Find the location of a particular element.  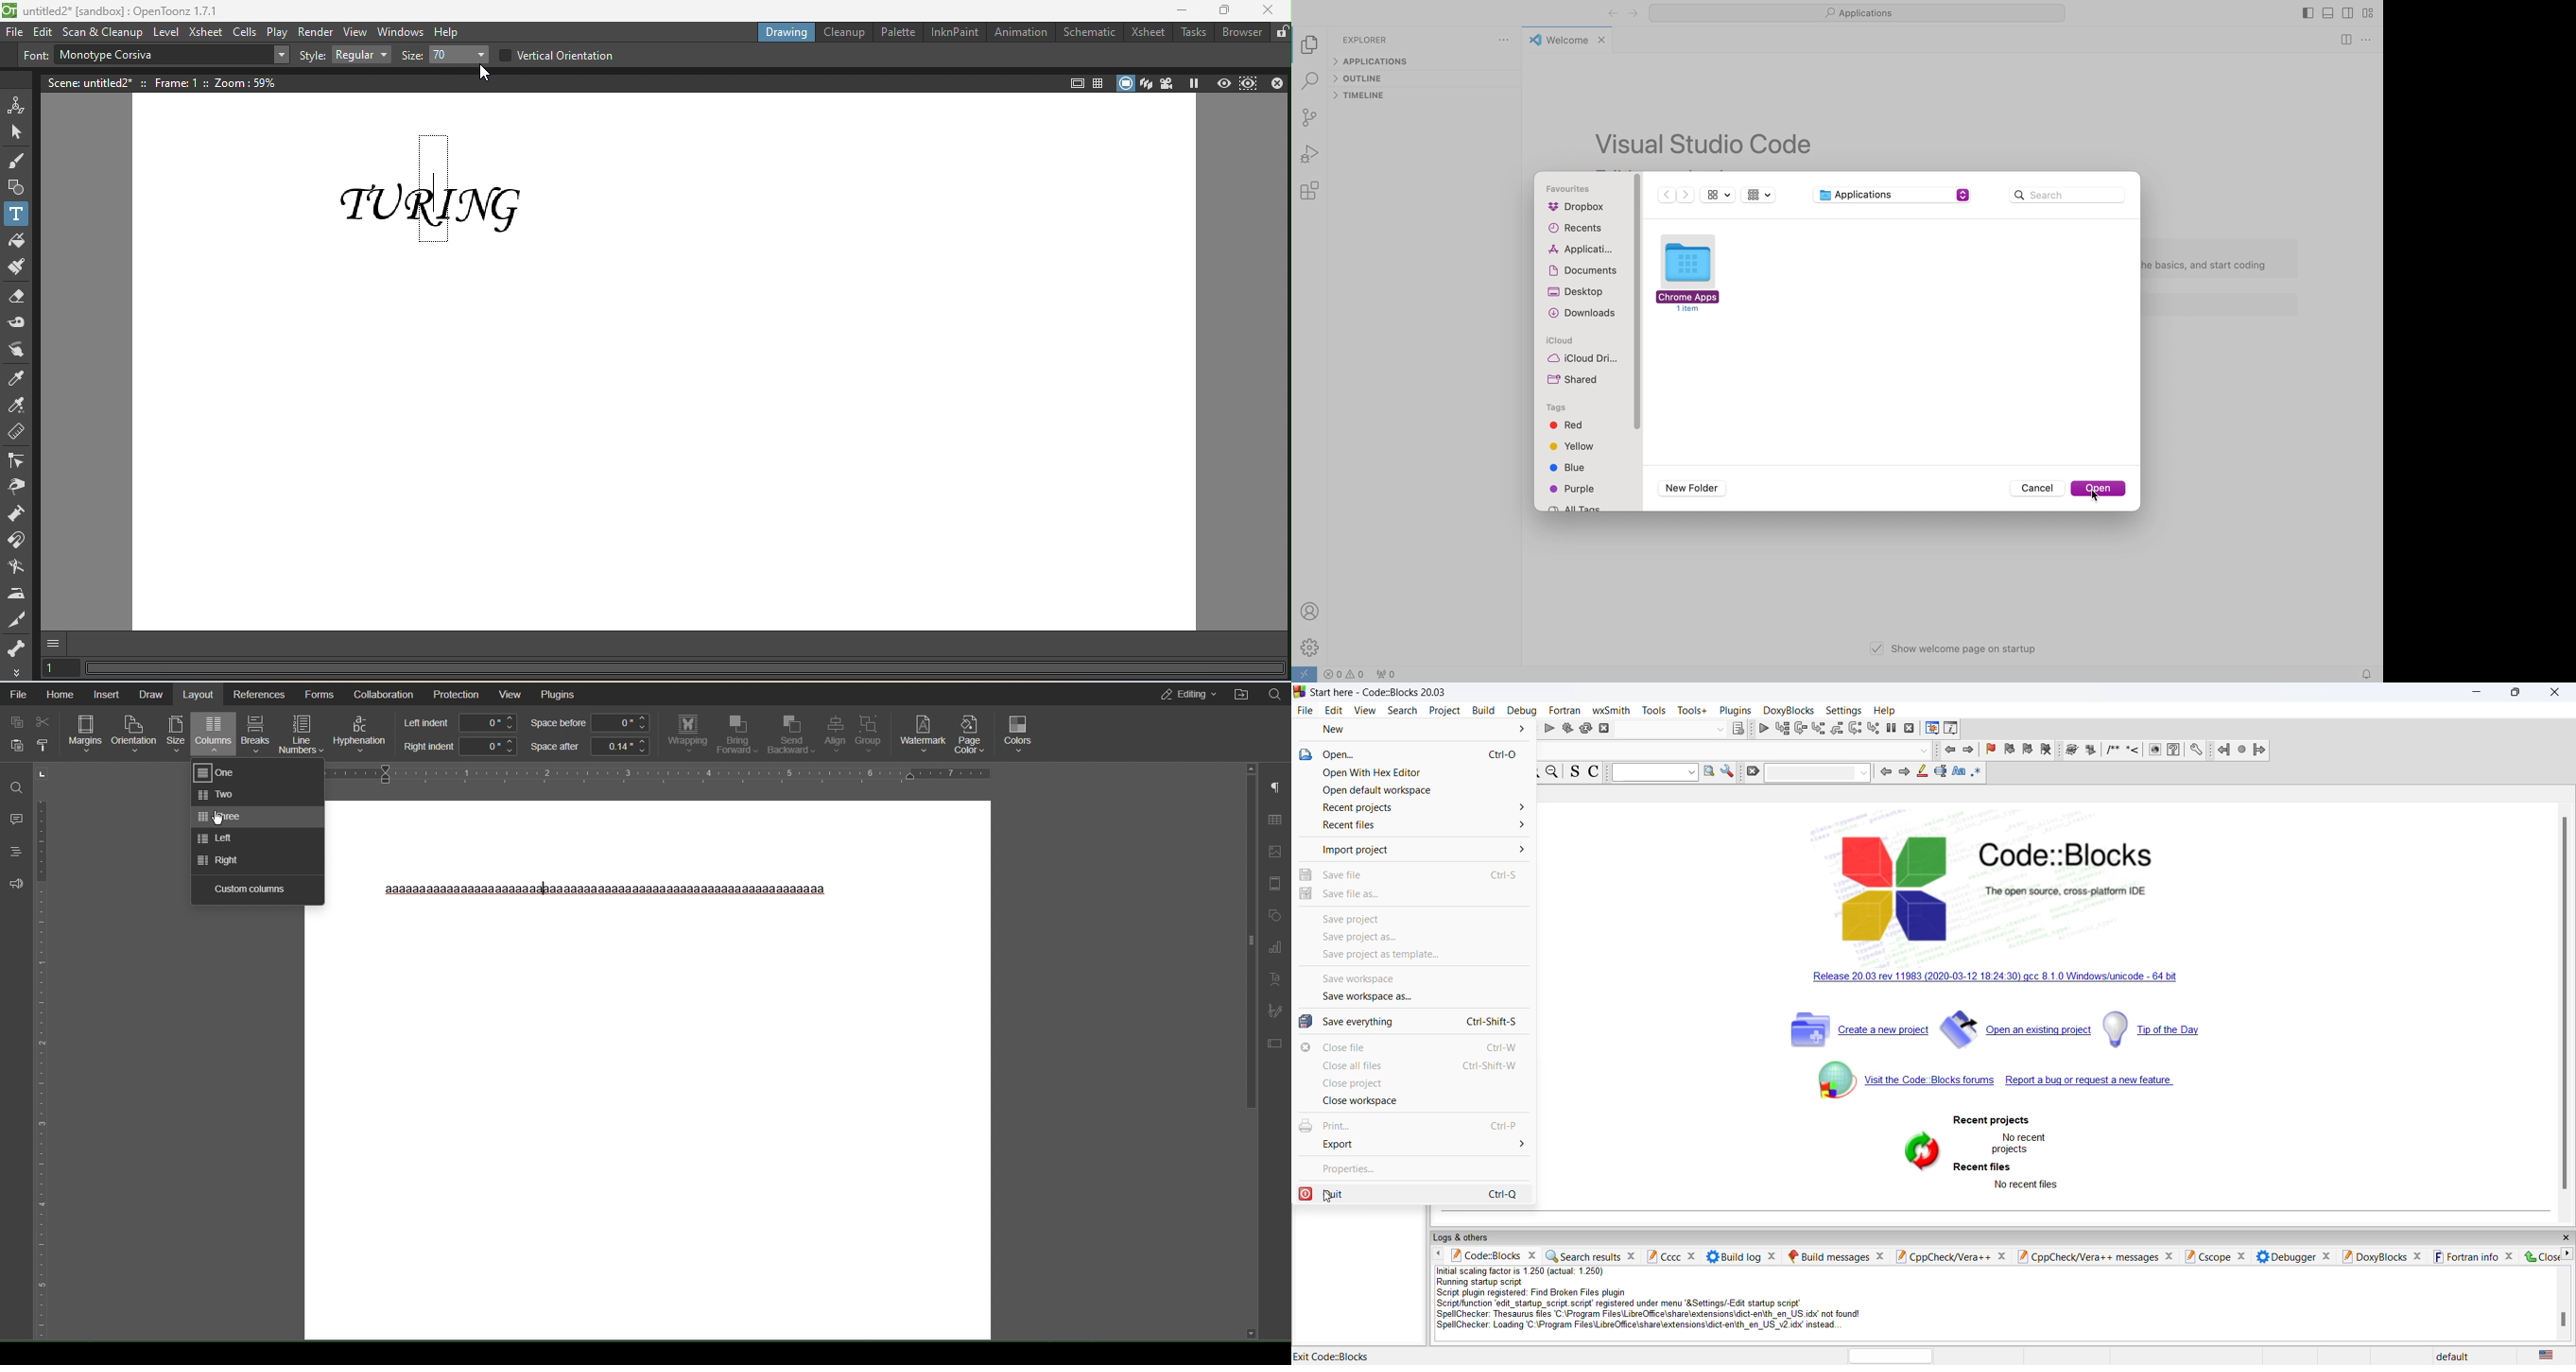

settings is located at coordinates (1728, 771).